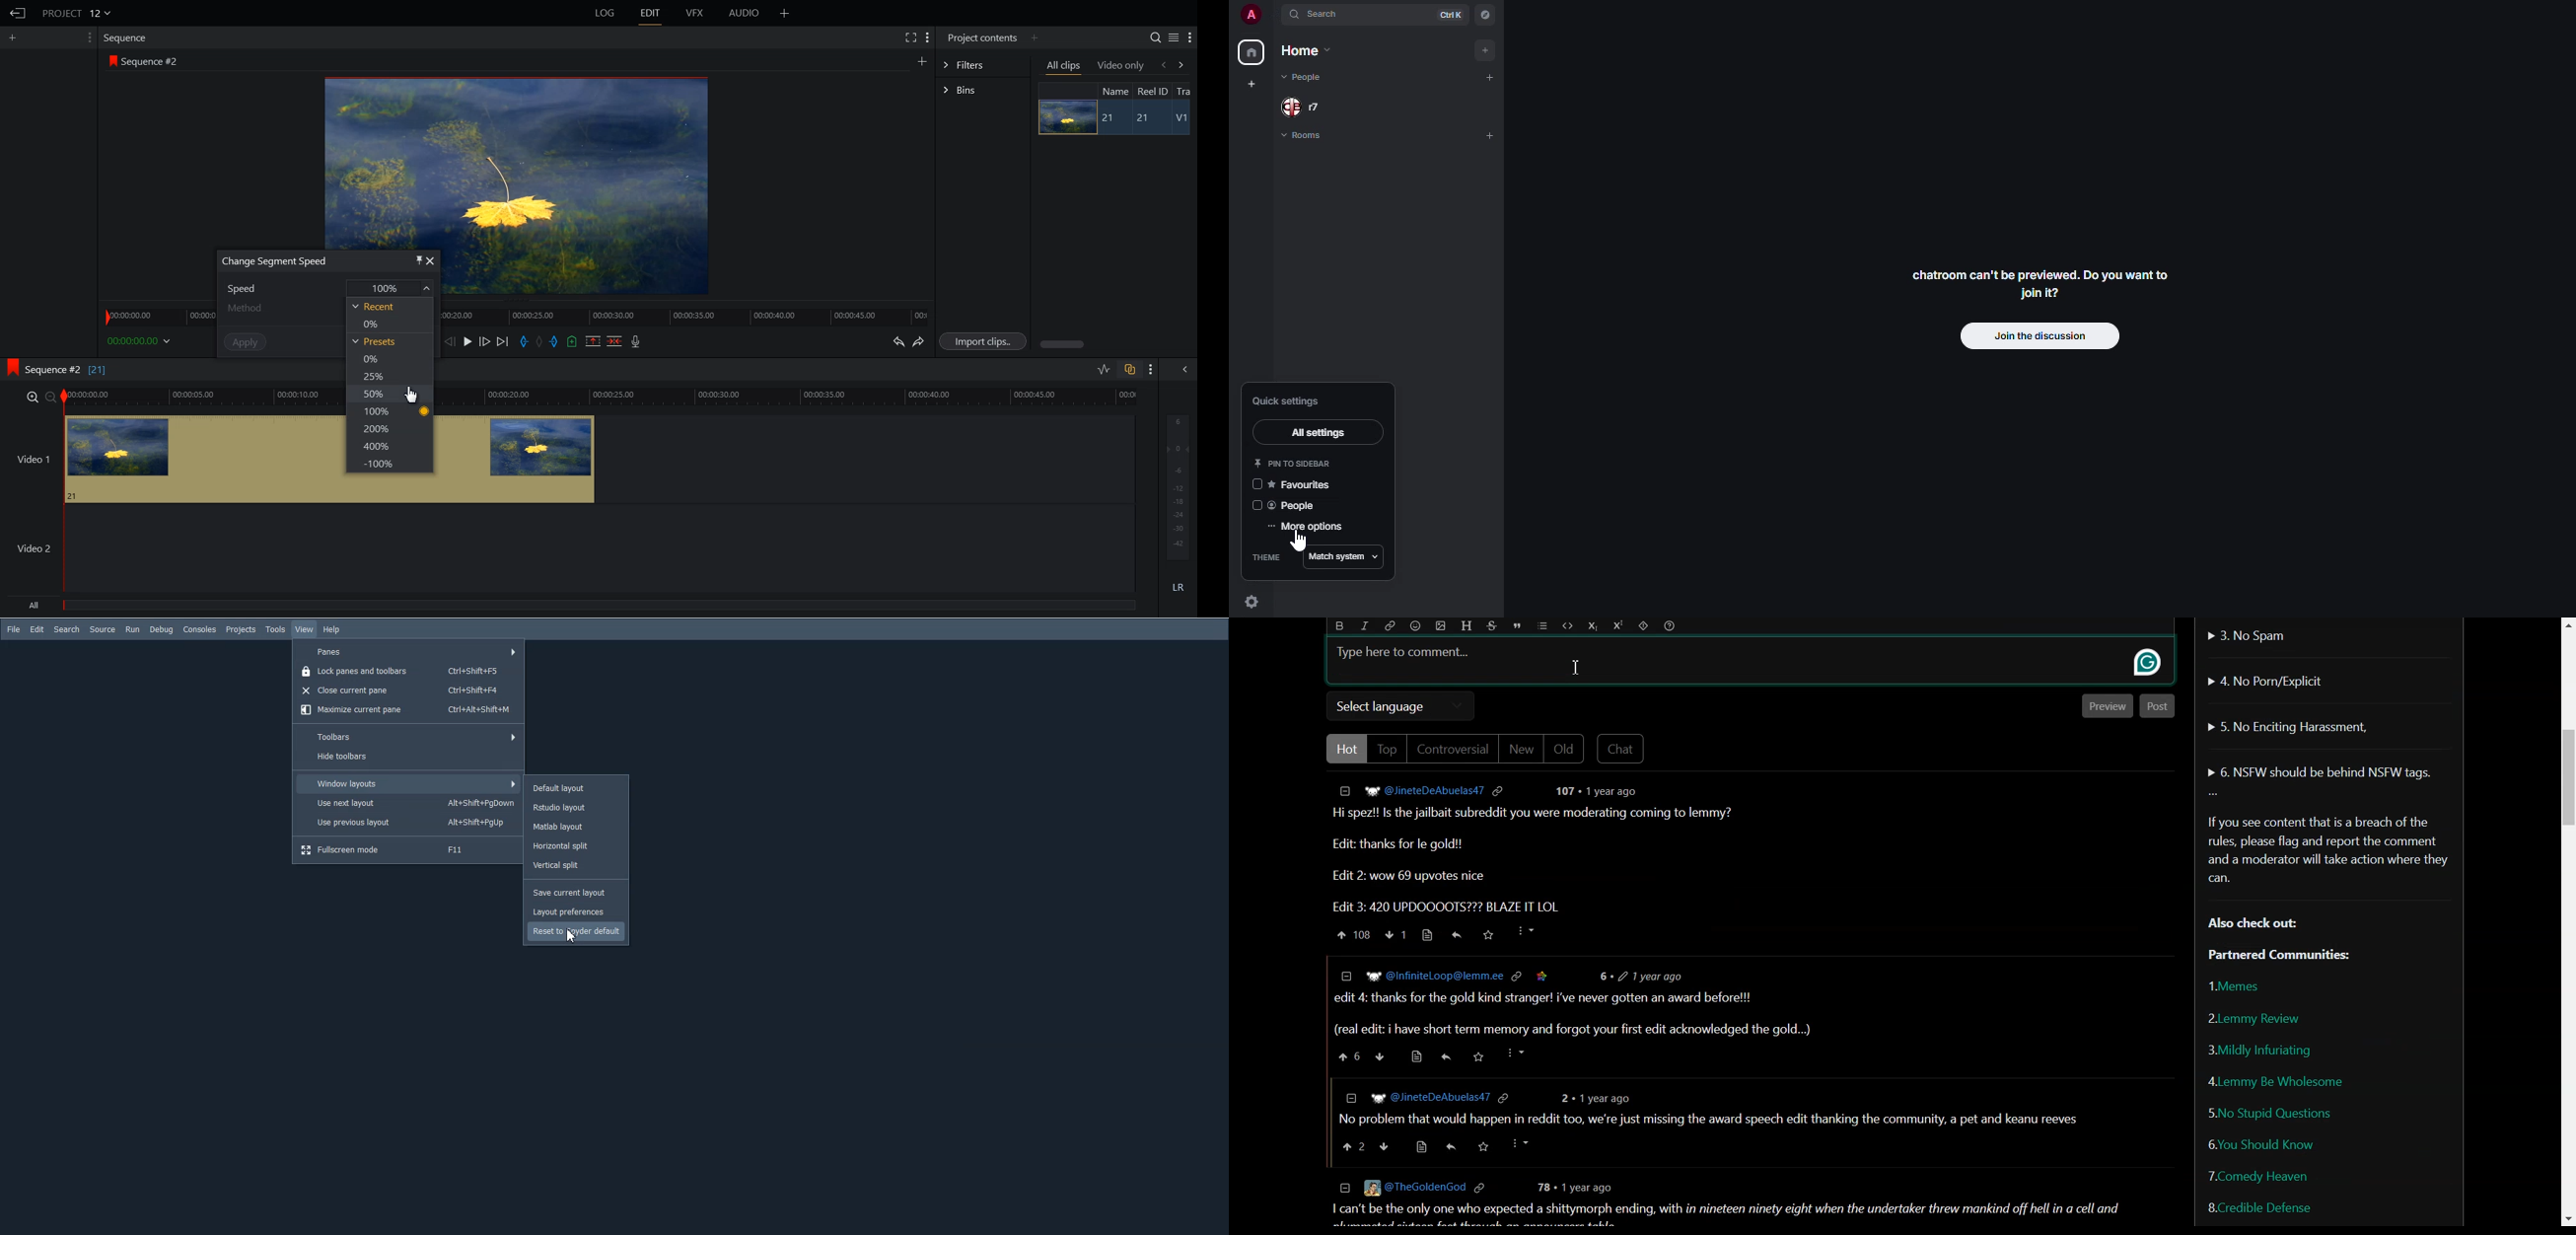 This screenshot has height=1260, width=2576. I want to click on zoom in/zoom out, so click(39, 396).